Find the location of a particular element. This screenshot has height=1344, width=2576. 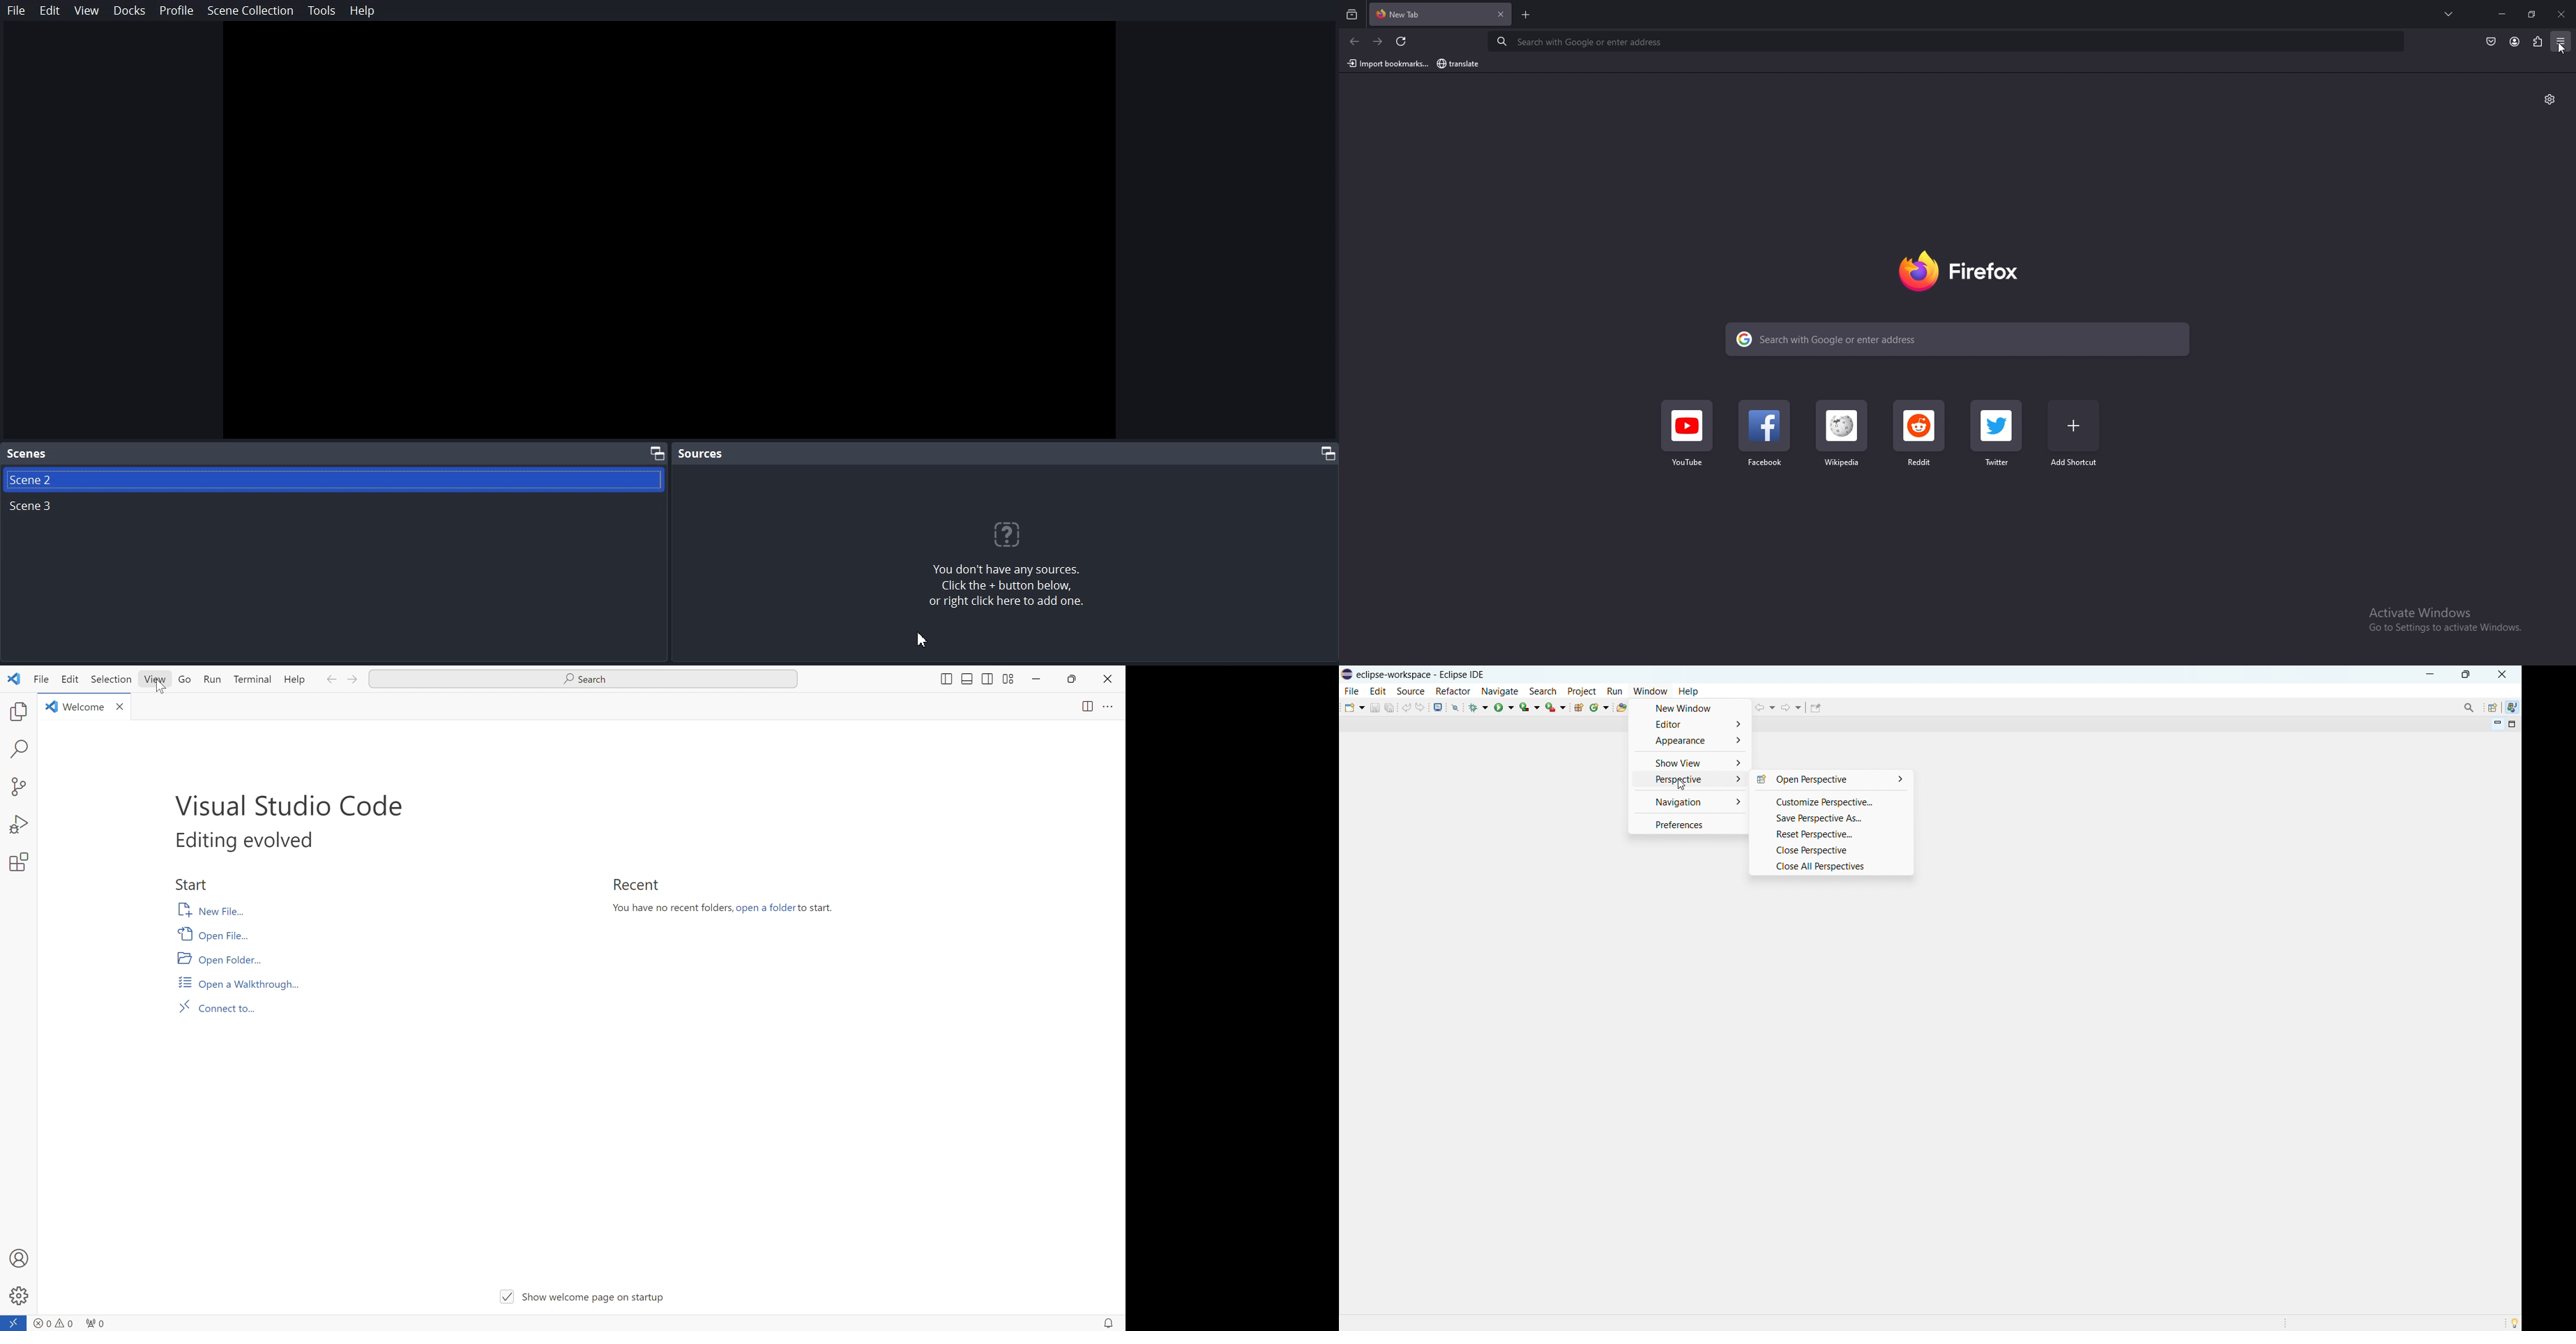

visual element is located at coordinates (1014, 534).